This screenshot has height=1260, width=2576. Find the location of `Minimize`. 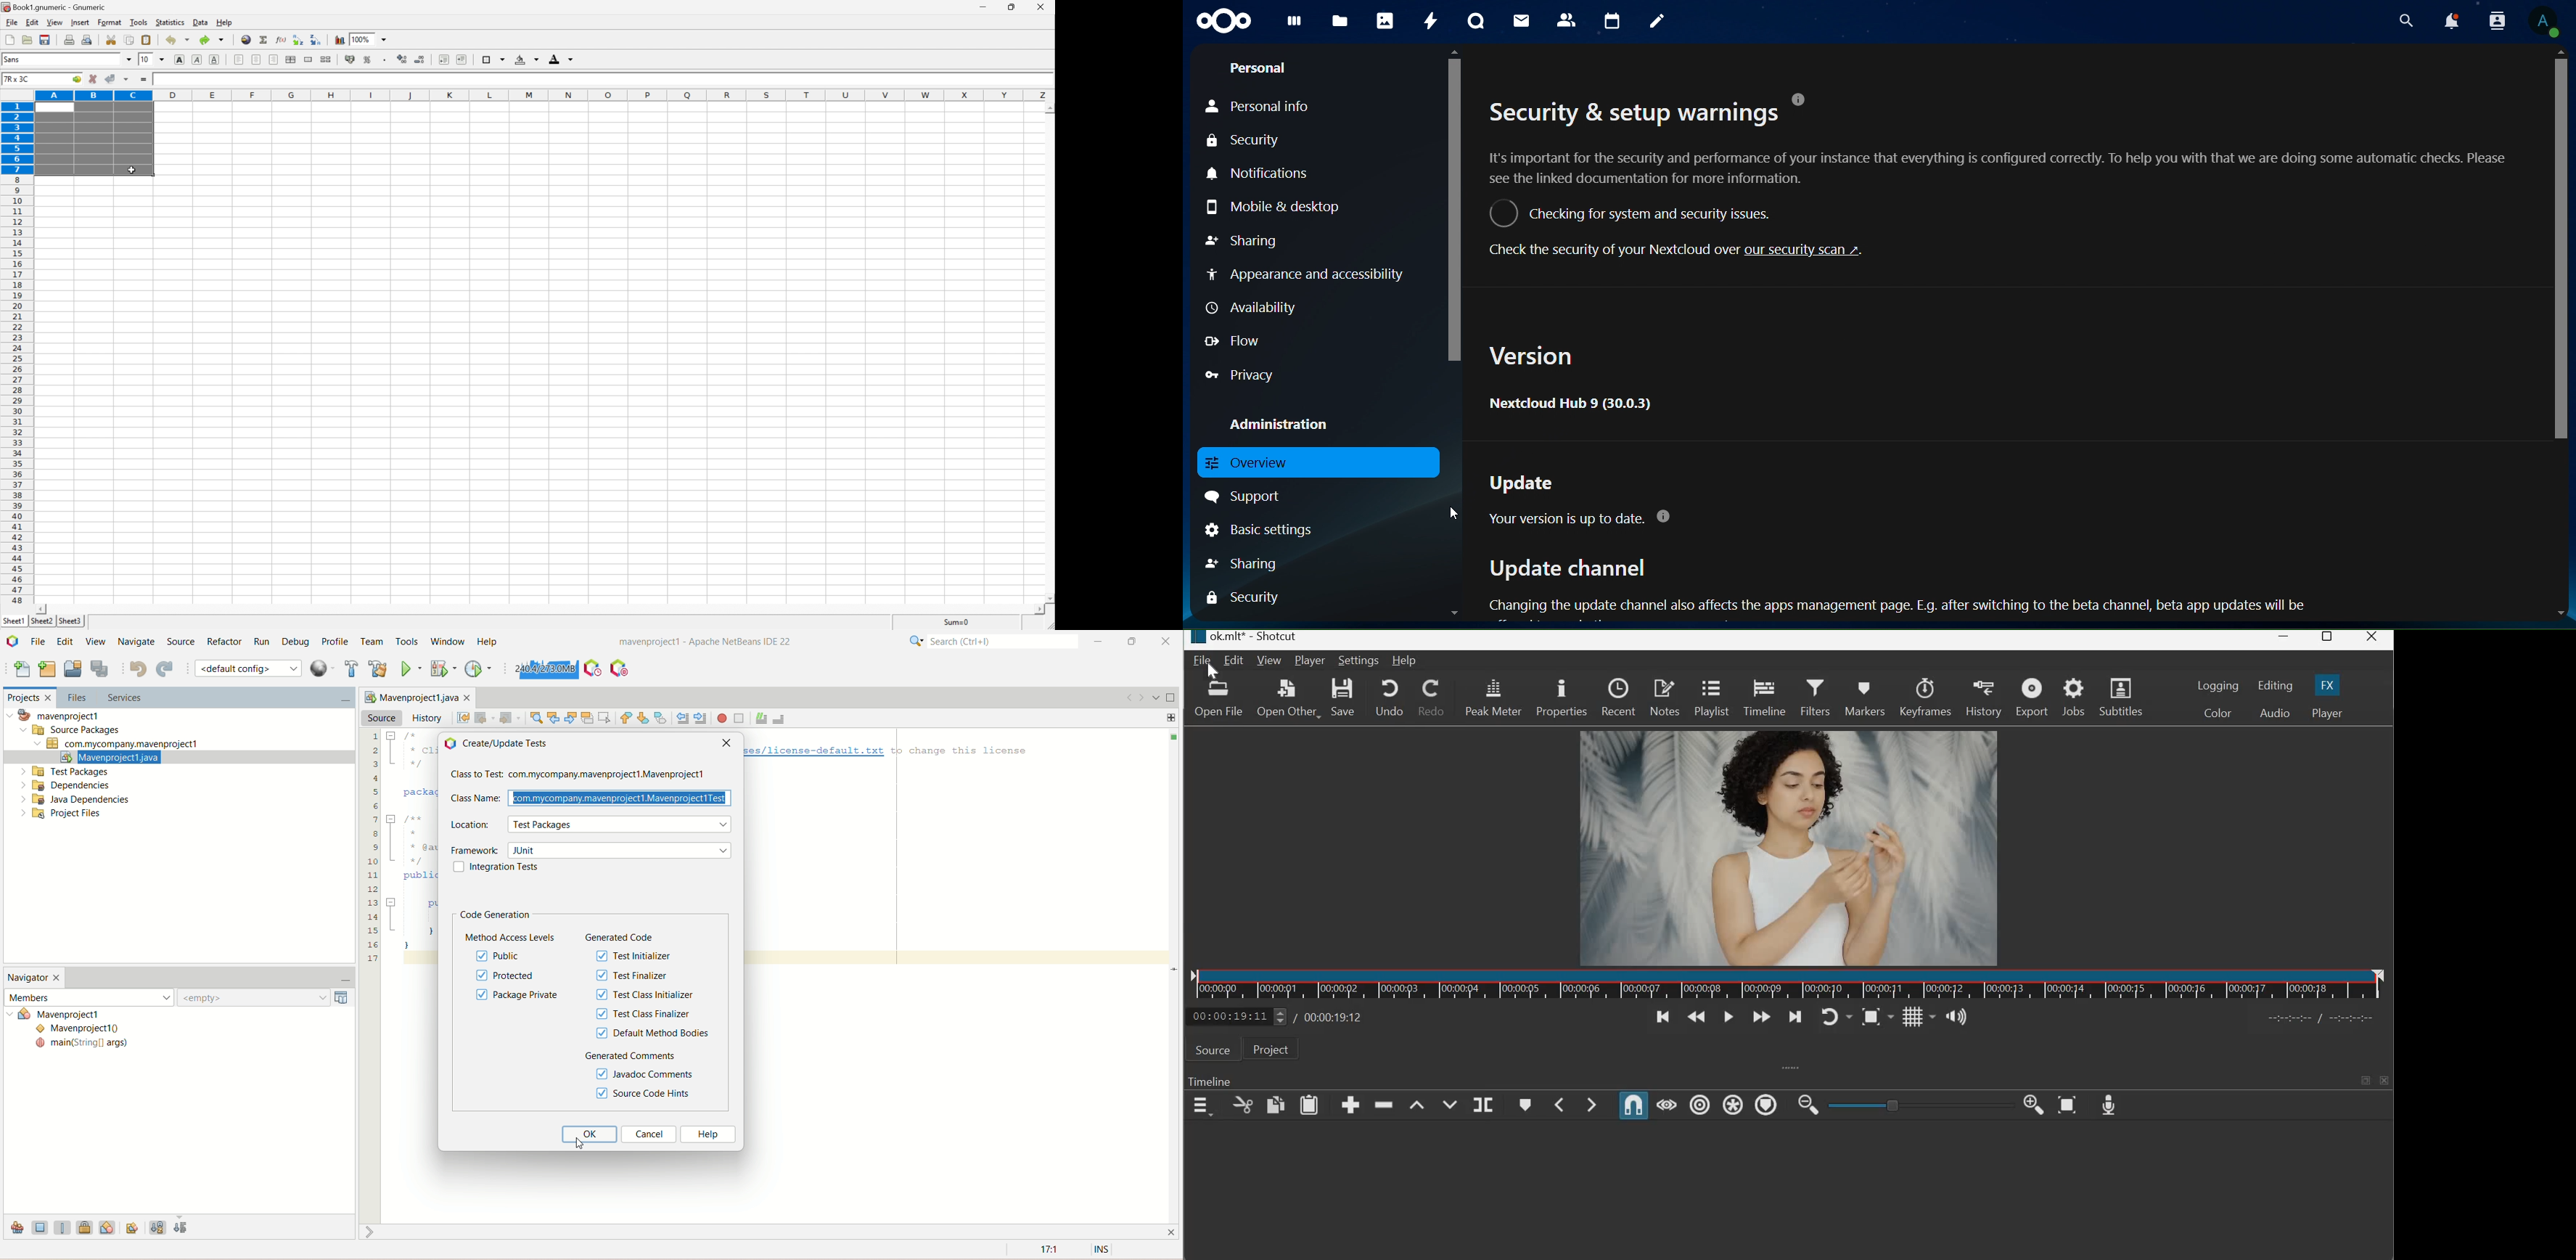

Minimize is located at coordinates (2285, 640).